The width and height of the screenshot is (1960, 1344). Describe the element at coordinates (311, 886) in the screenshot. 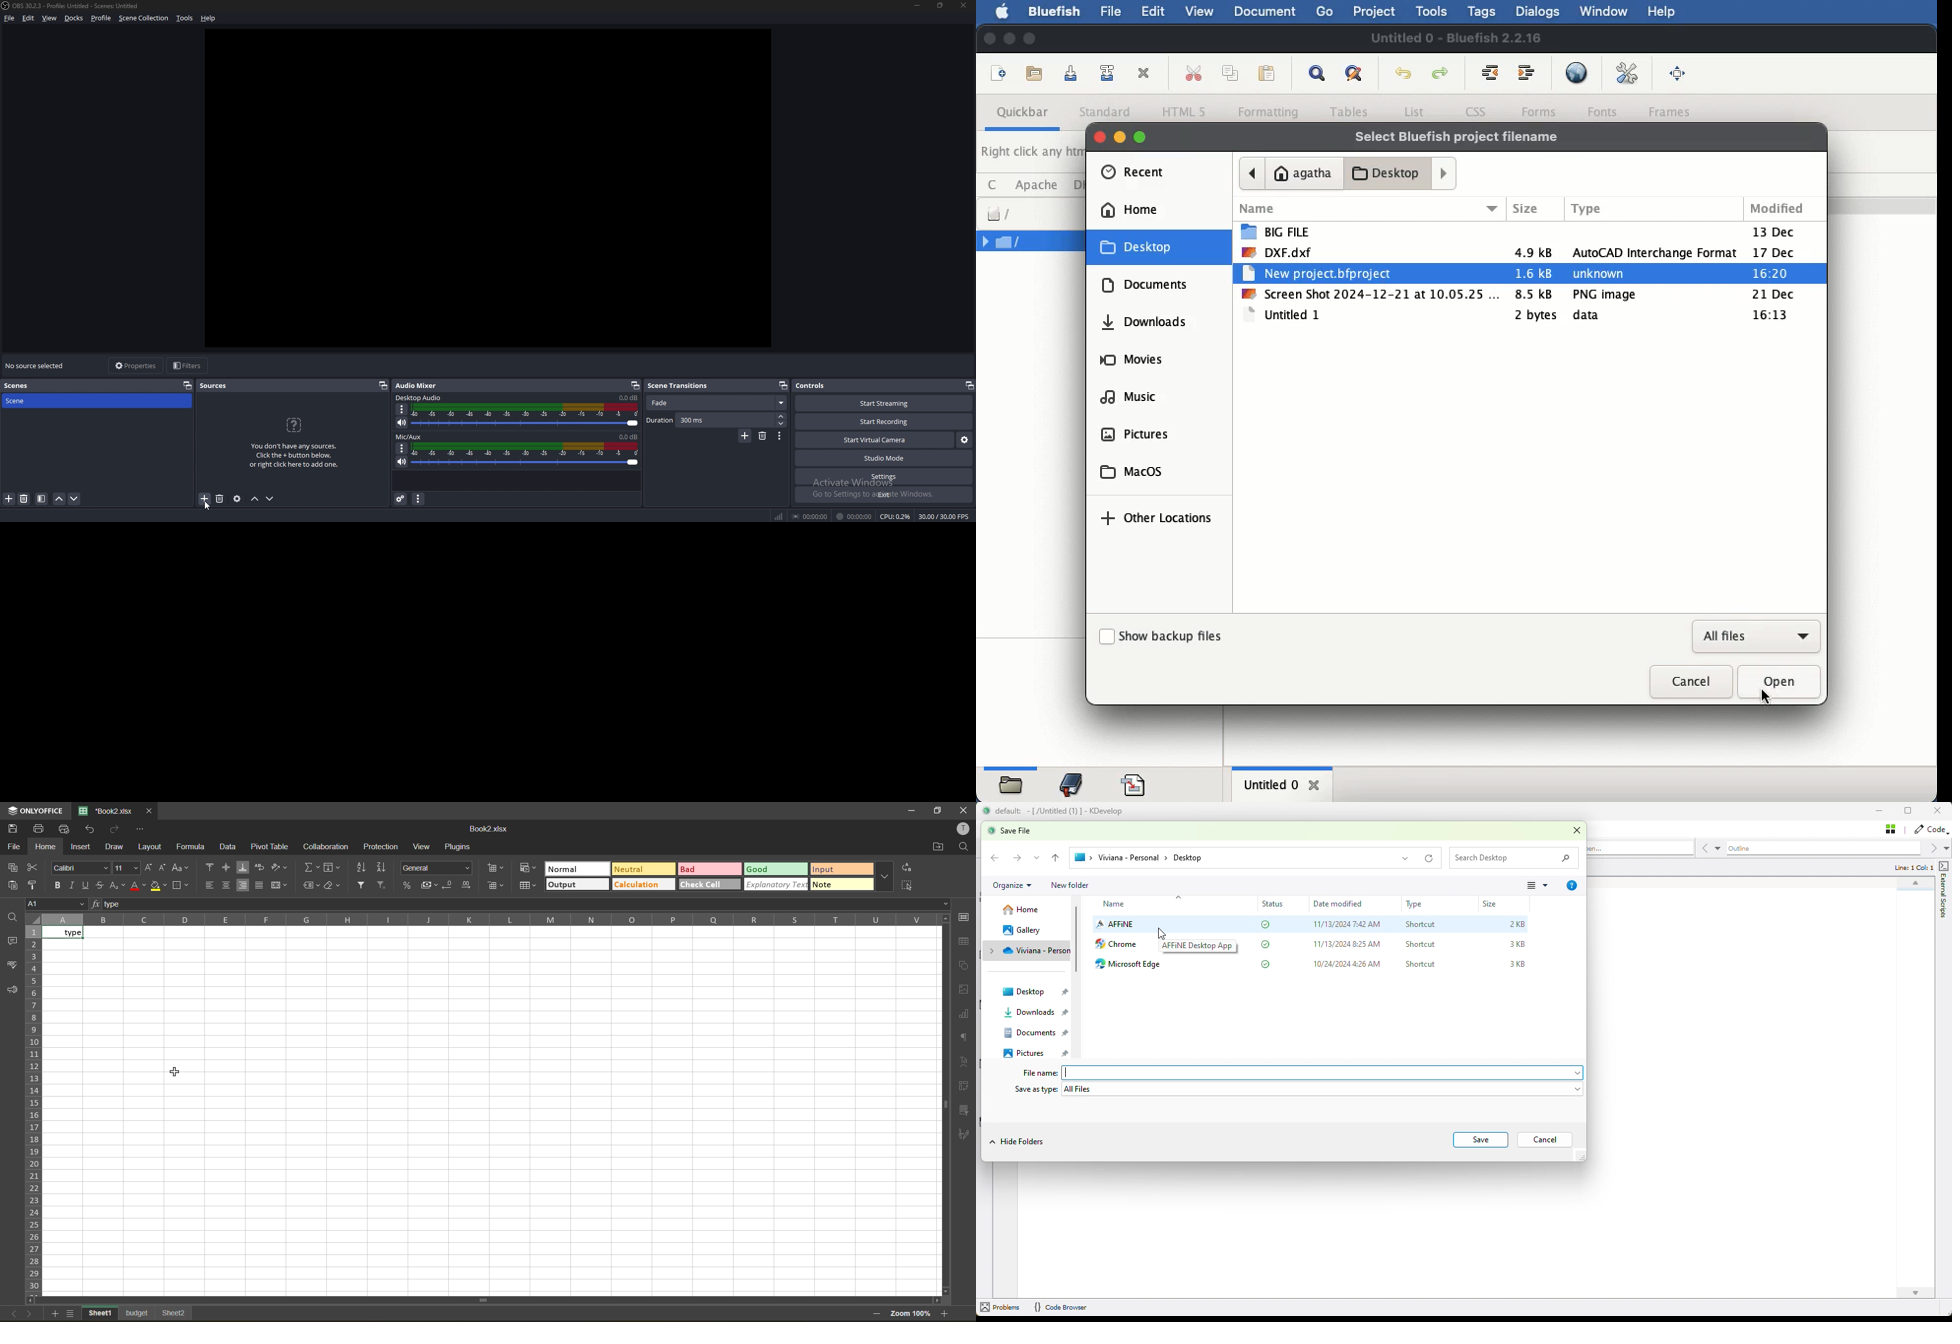

I see `named ranges` at that location.